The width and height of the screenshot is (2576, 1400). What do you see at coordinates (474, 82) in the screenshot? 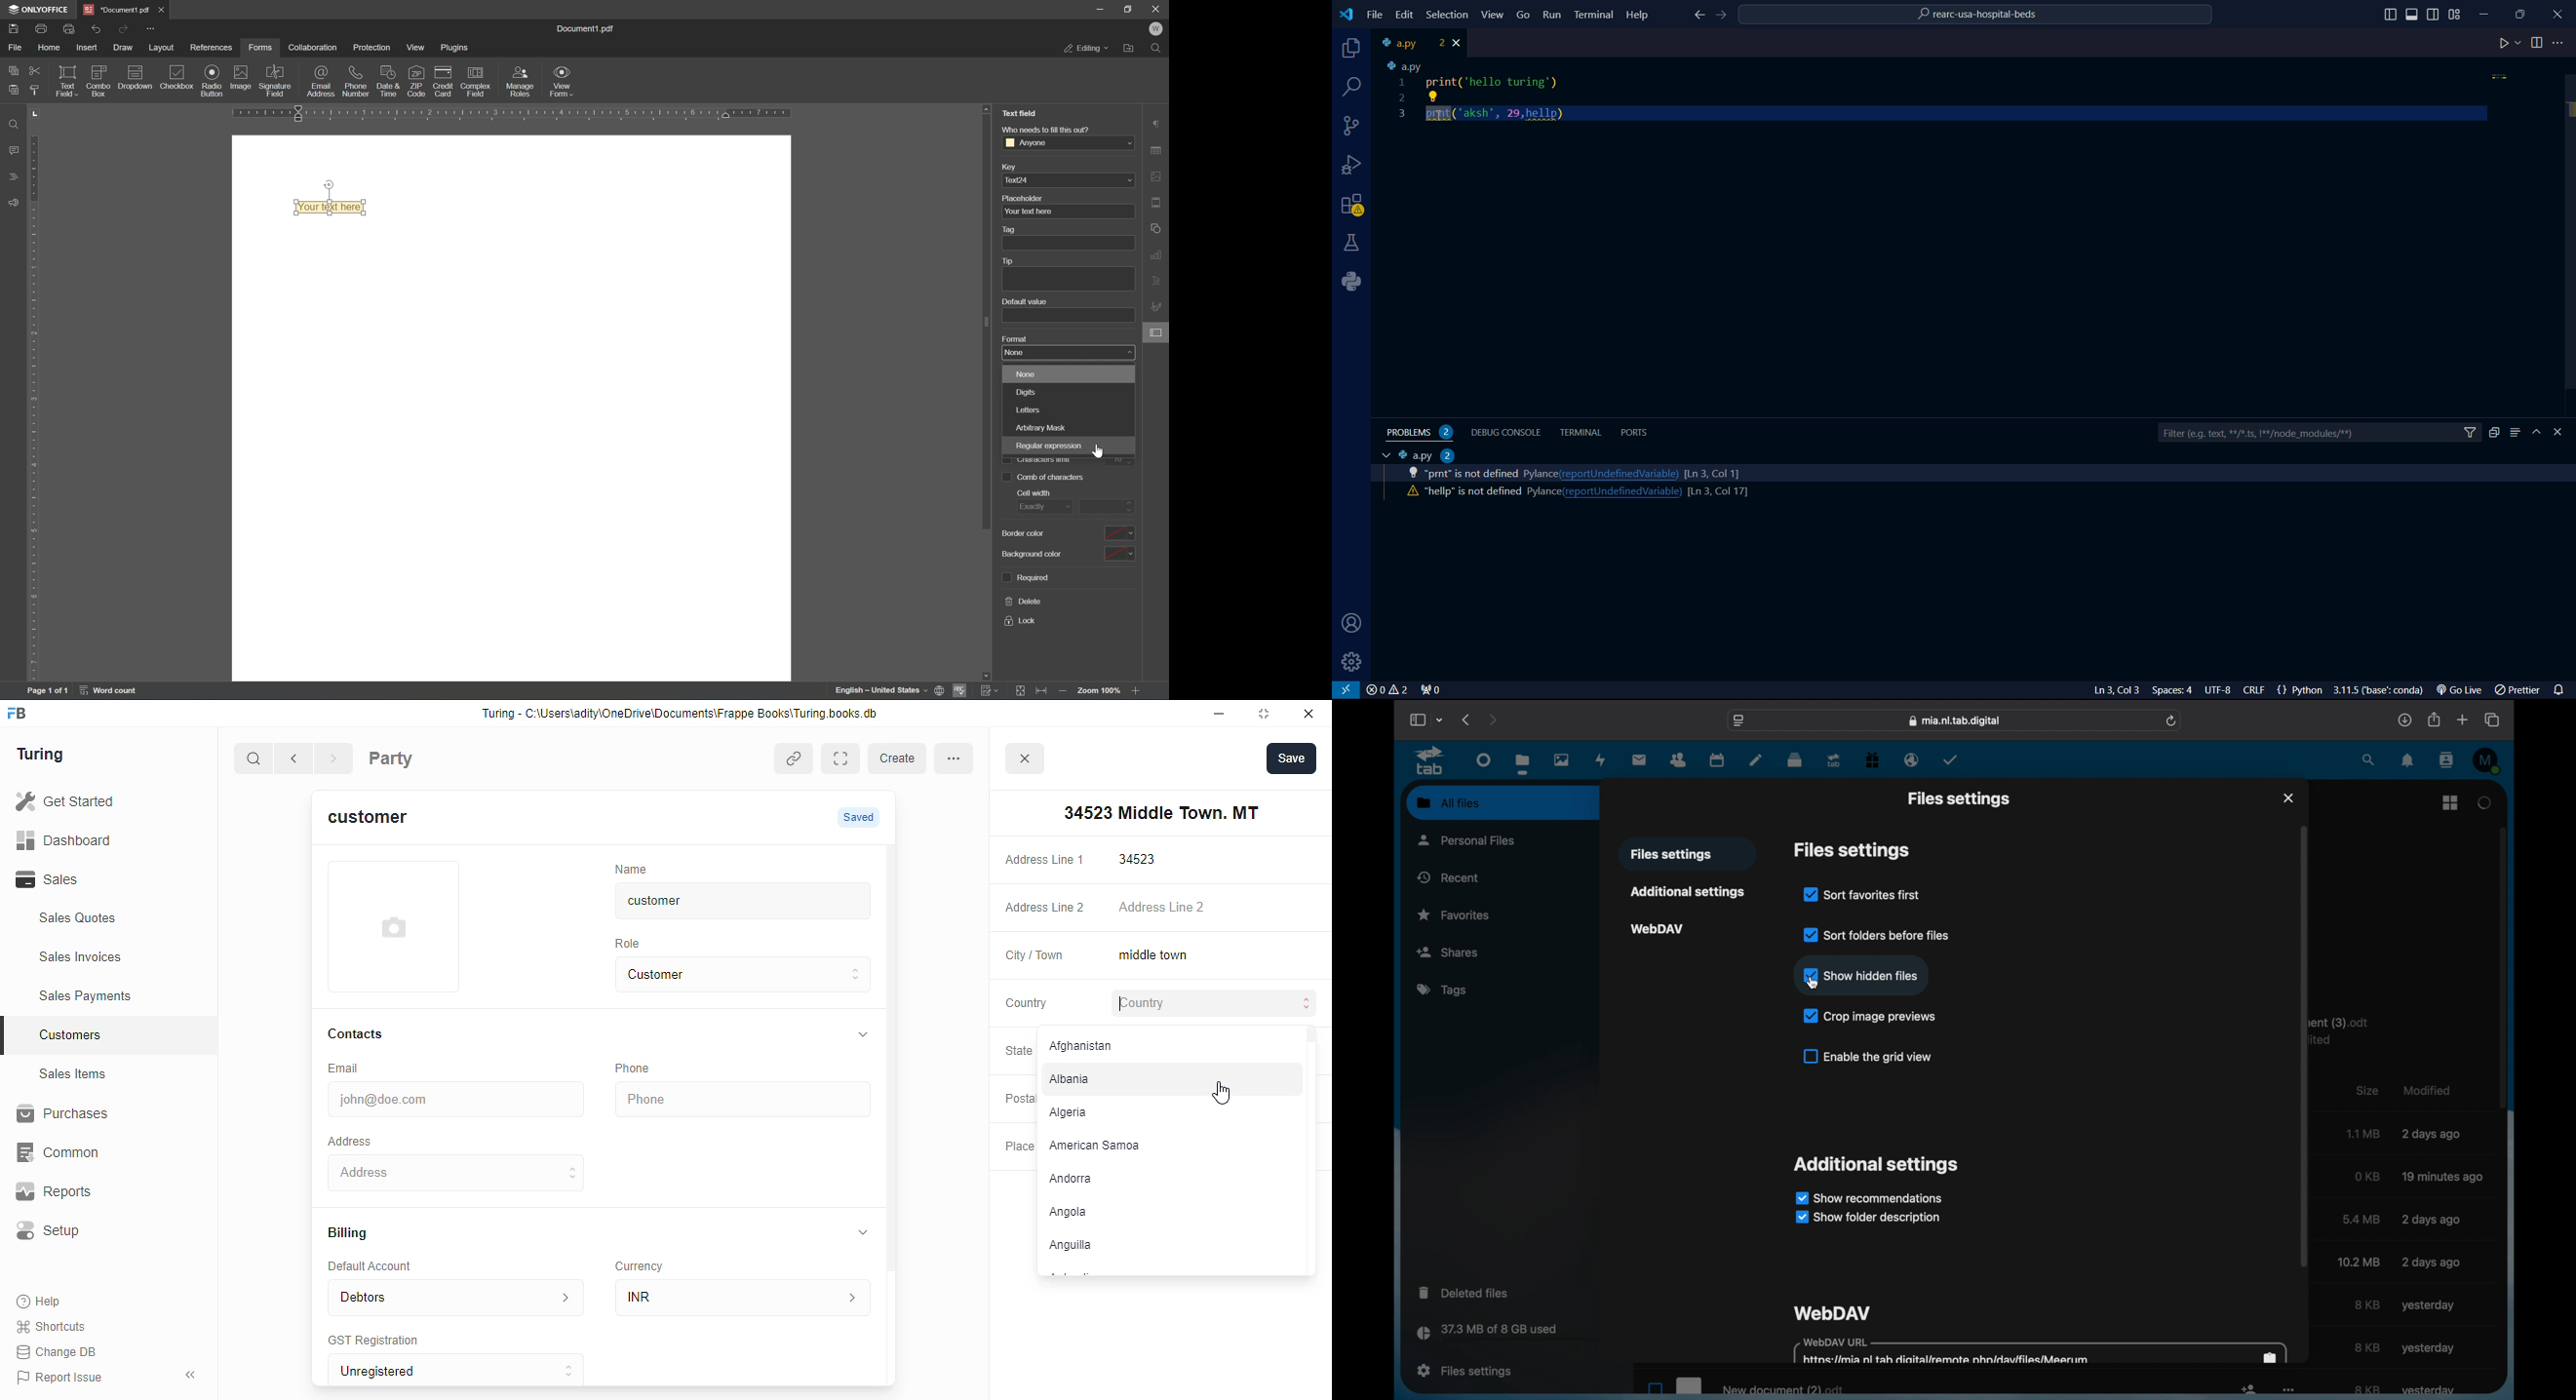
I see `complex field` at bounding box center [474, 82].